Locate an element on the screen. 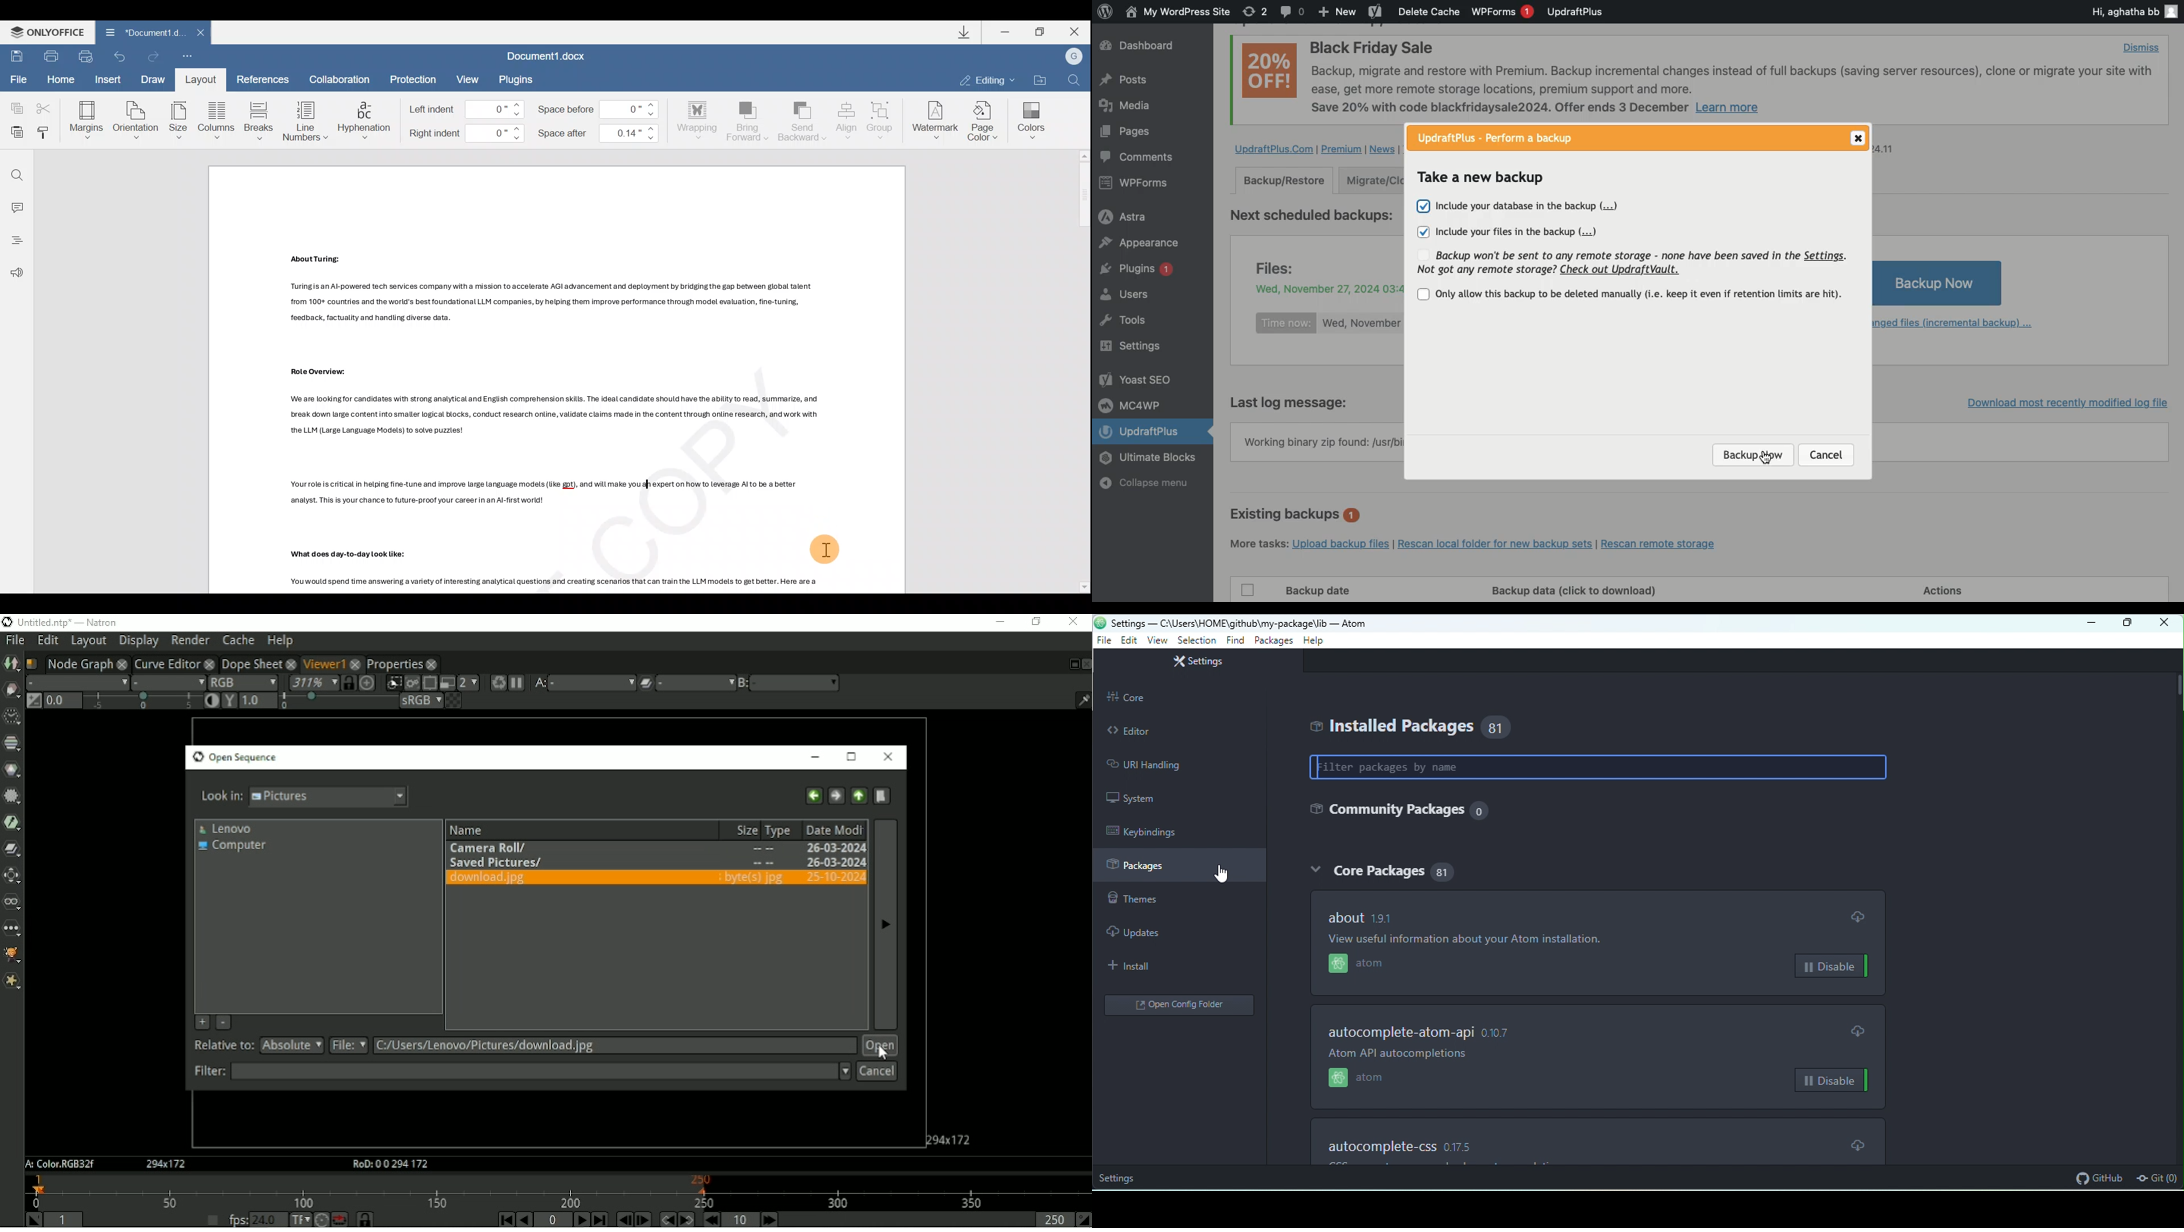 Image resolution: width=2184 pixels, height=1232 pixels. Ultimate Blocks is located at coordinates (1151, 458).